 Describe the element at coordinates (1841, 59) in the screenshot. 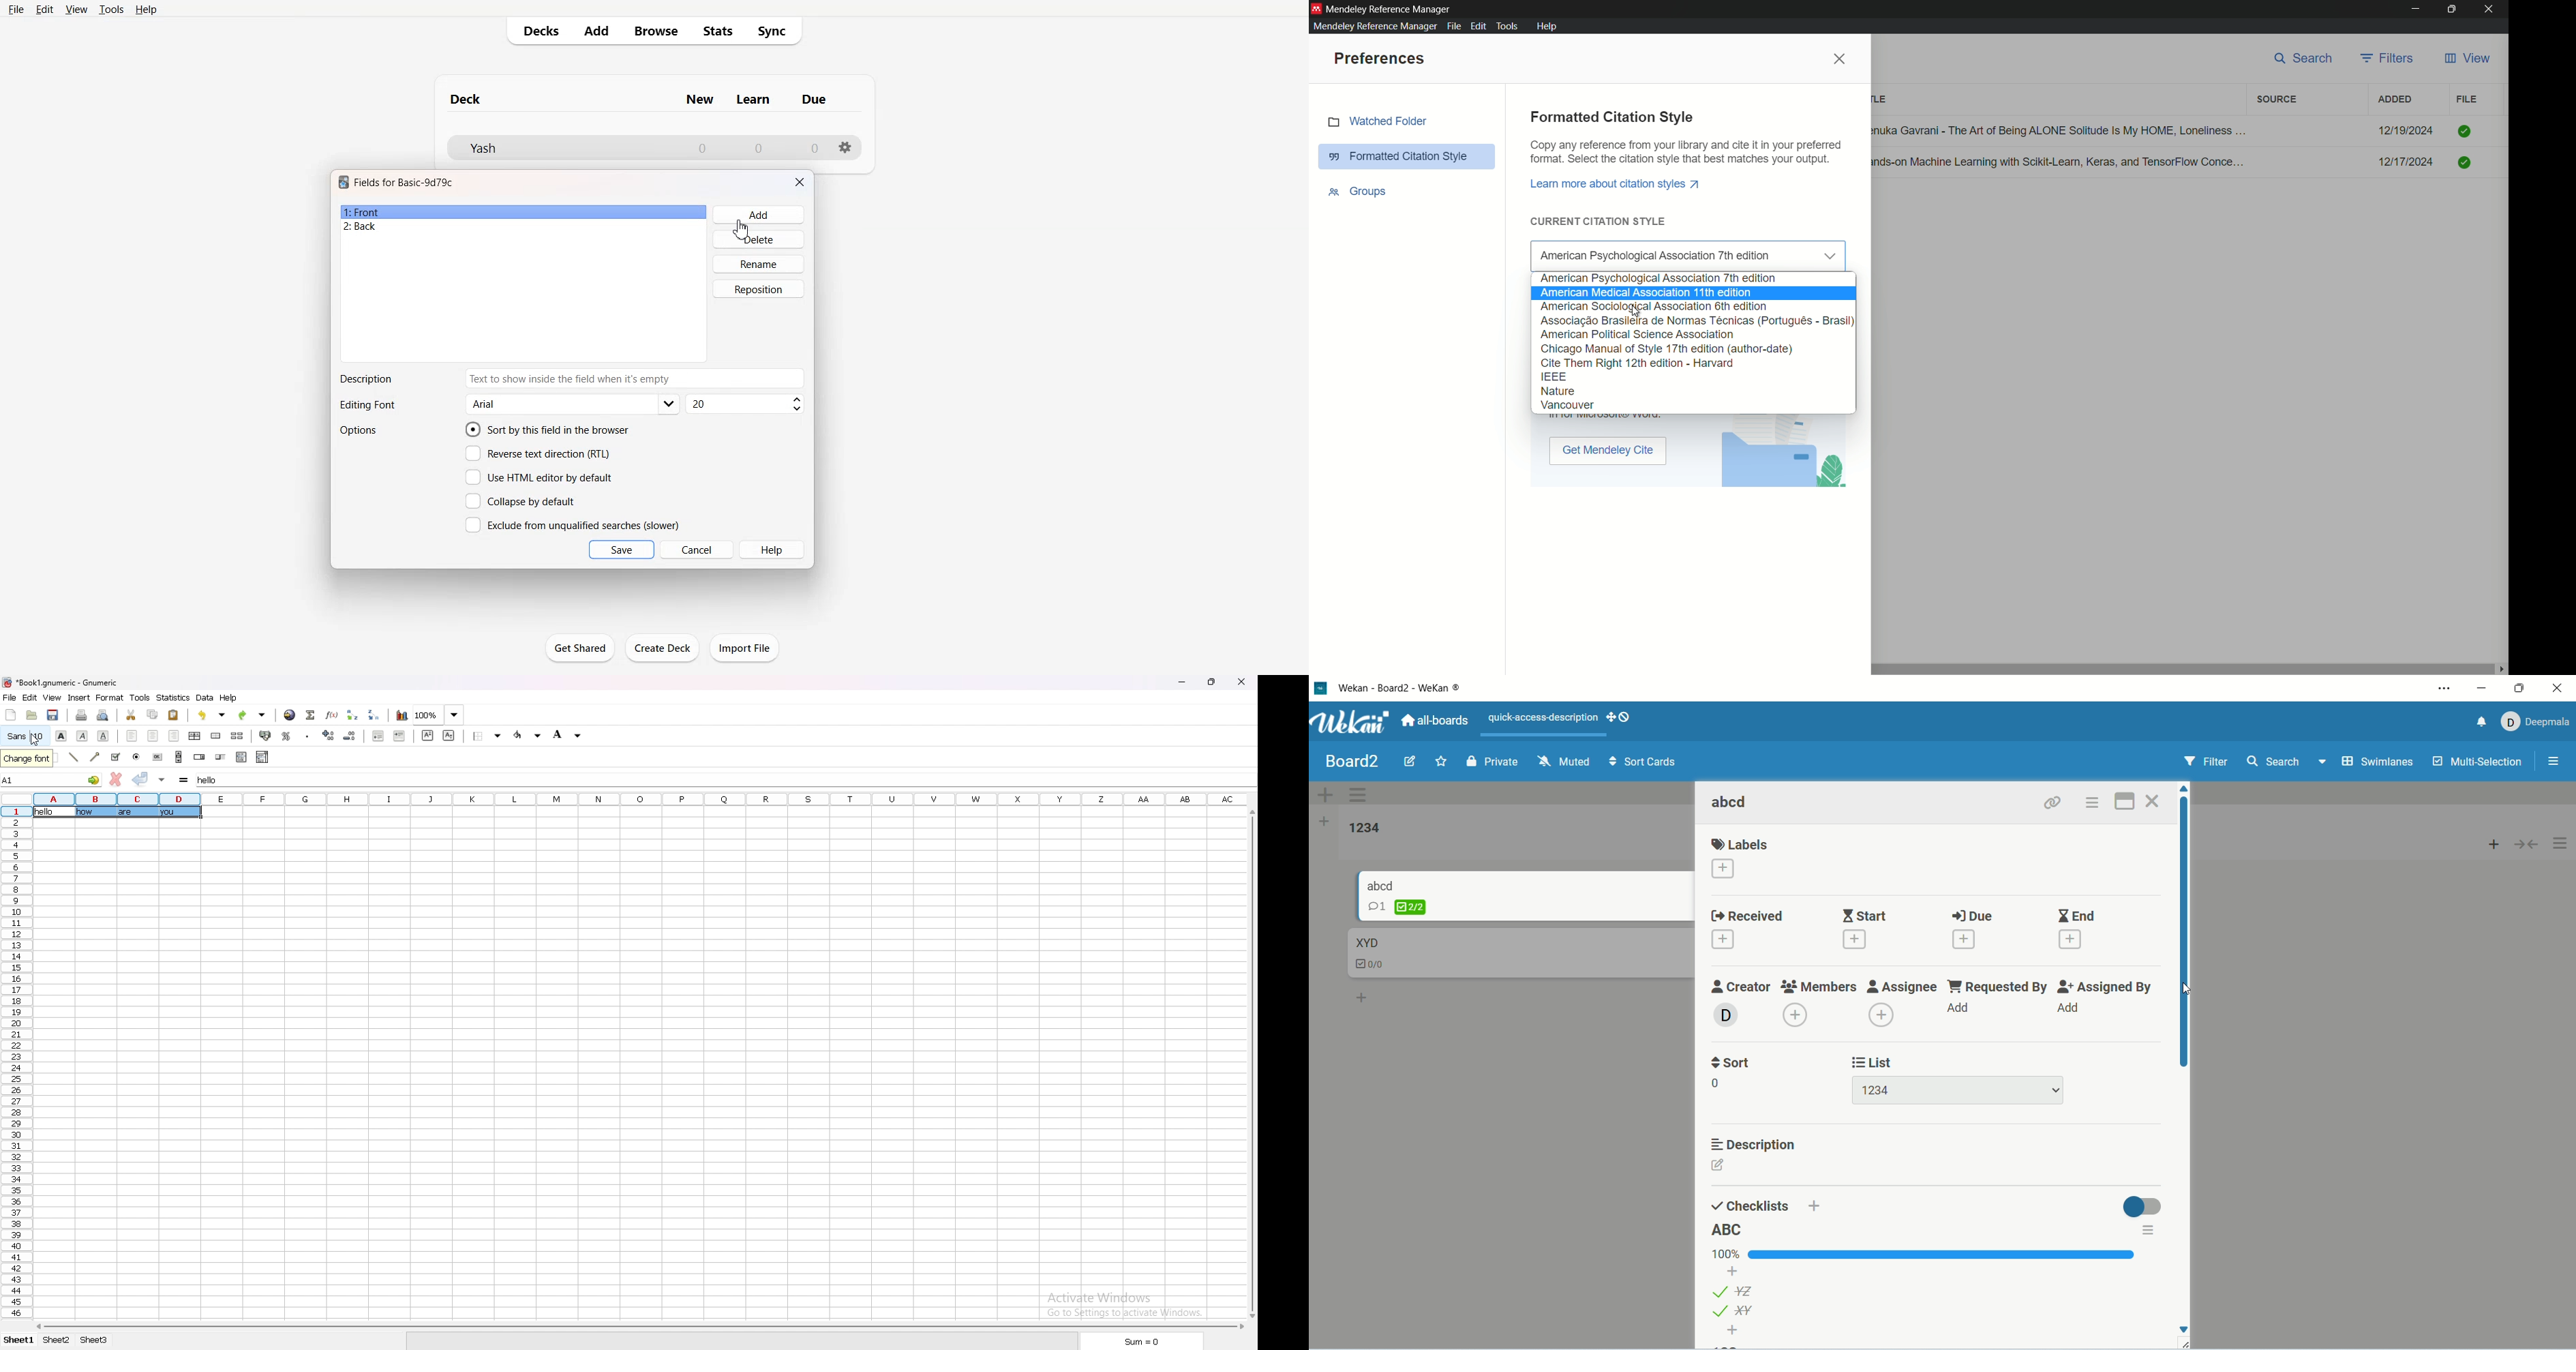

I see `close preferences` at that location.